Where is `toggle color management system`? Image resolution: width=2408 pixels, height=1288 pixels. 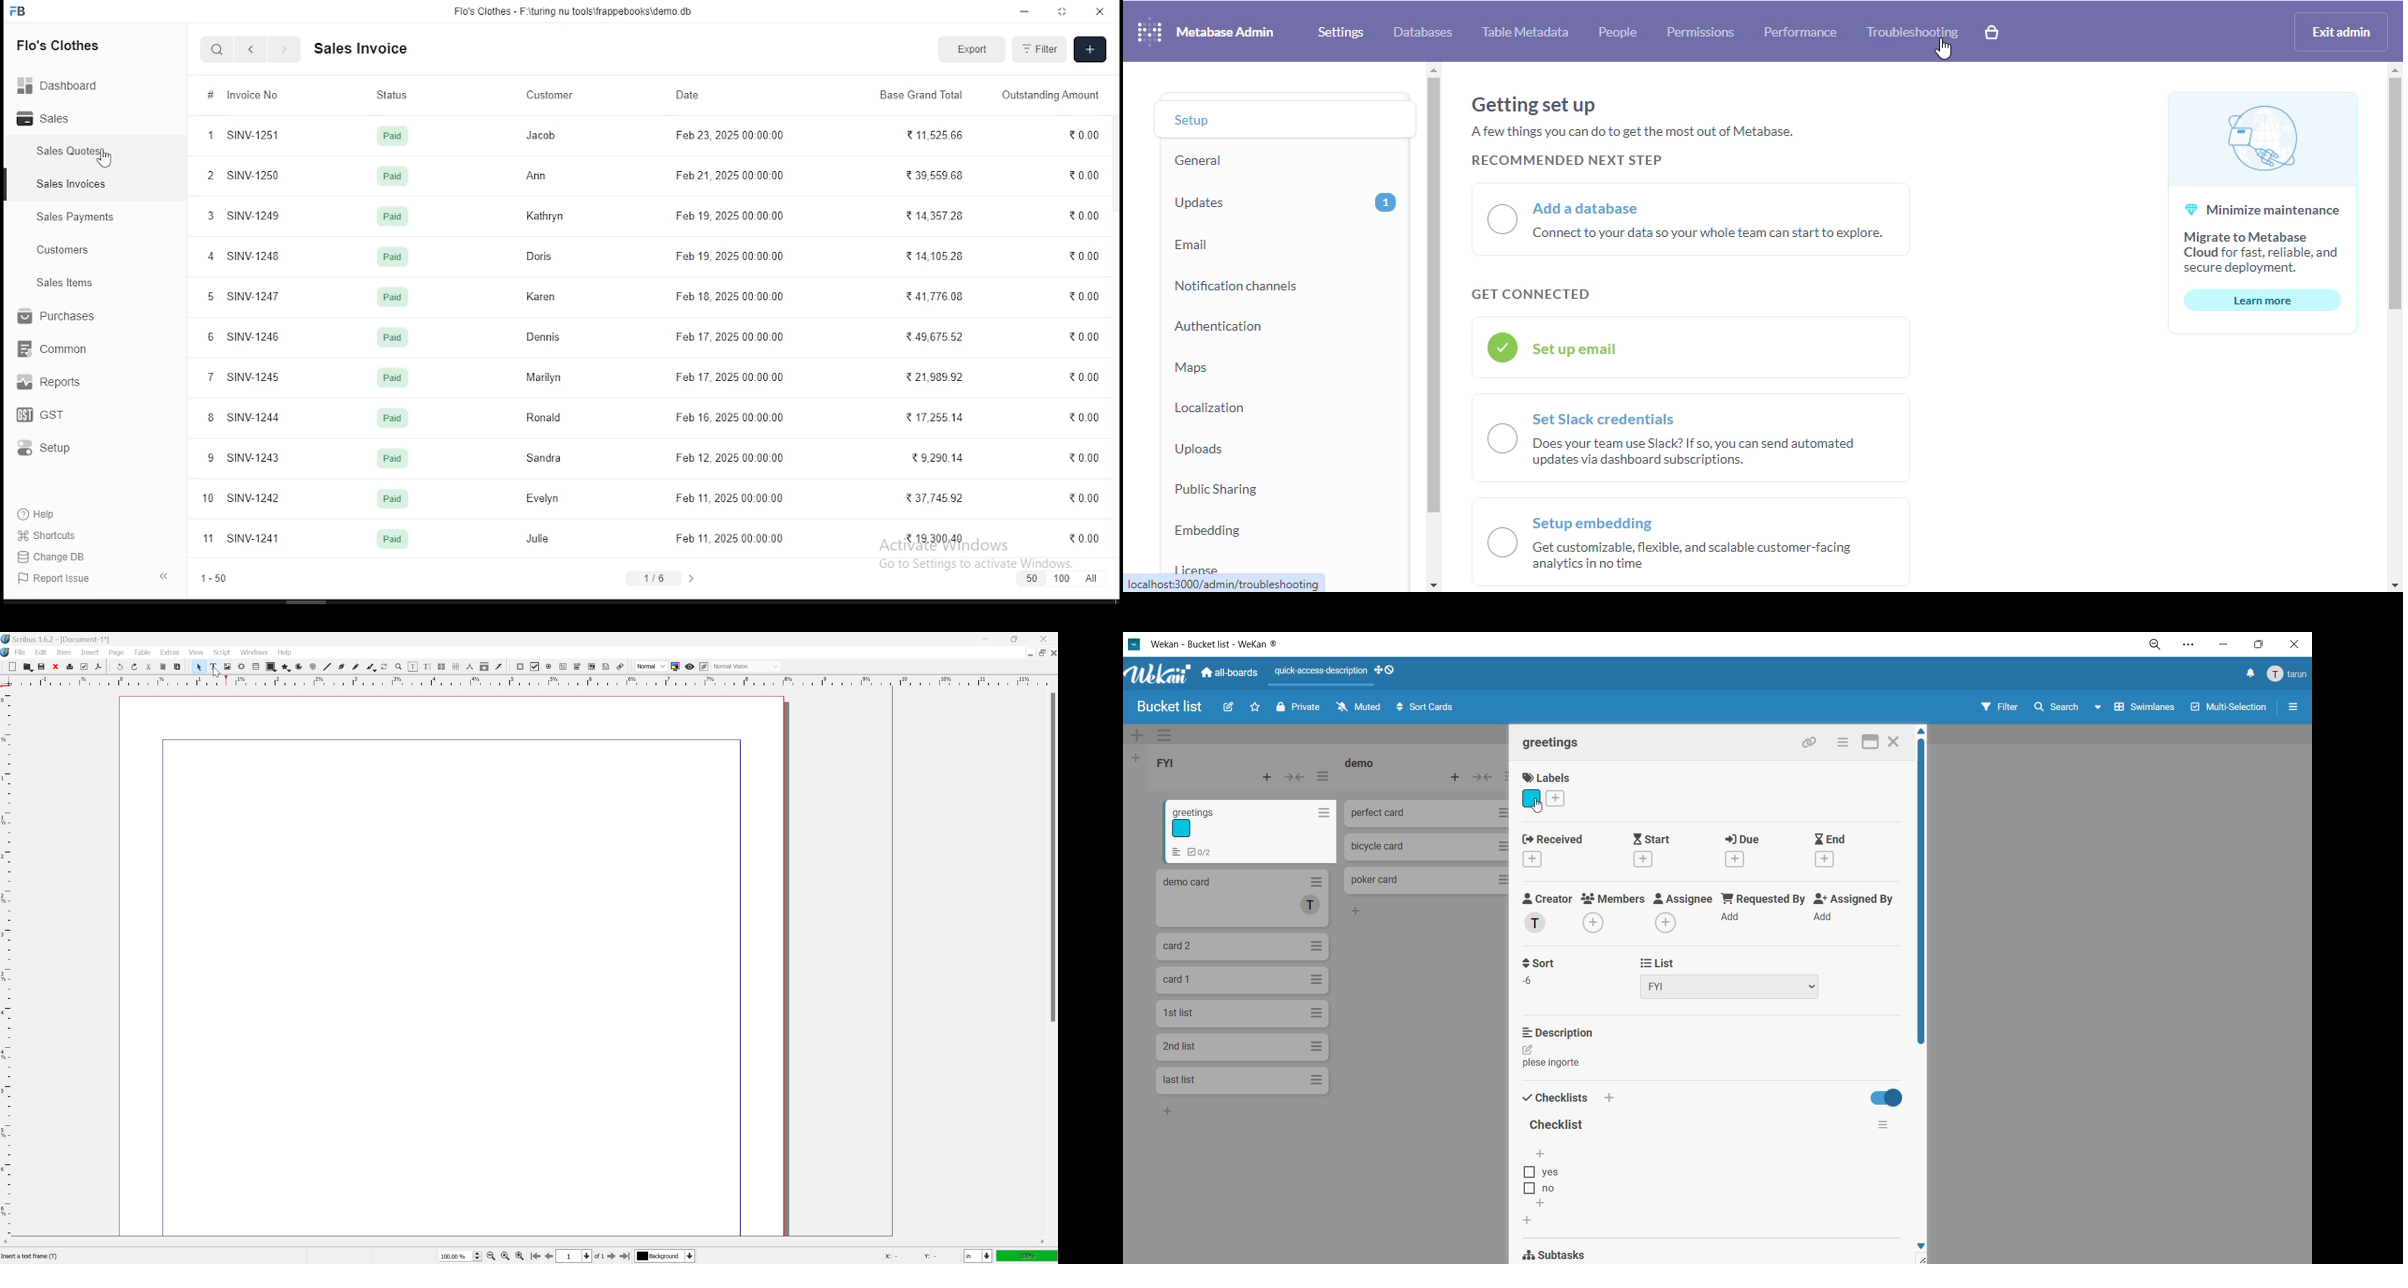 toggle color management system is located at coordinates (674, 666).